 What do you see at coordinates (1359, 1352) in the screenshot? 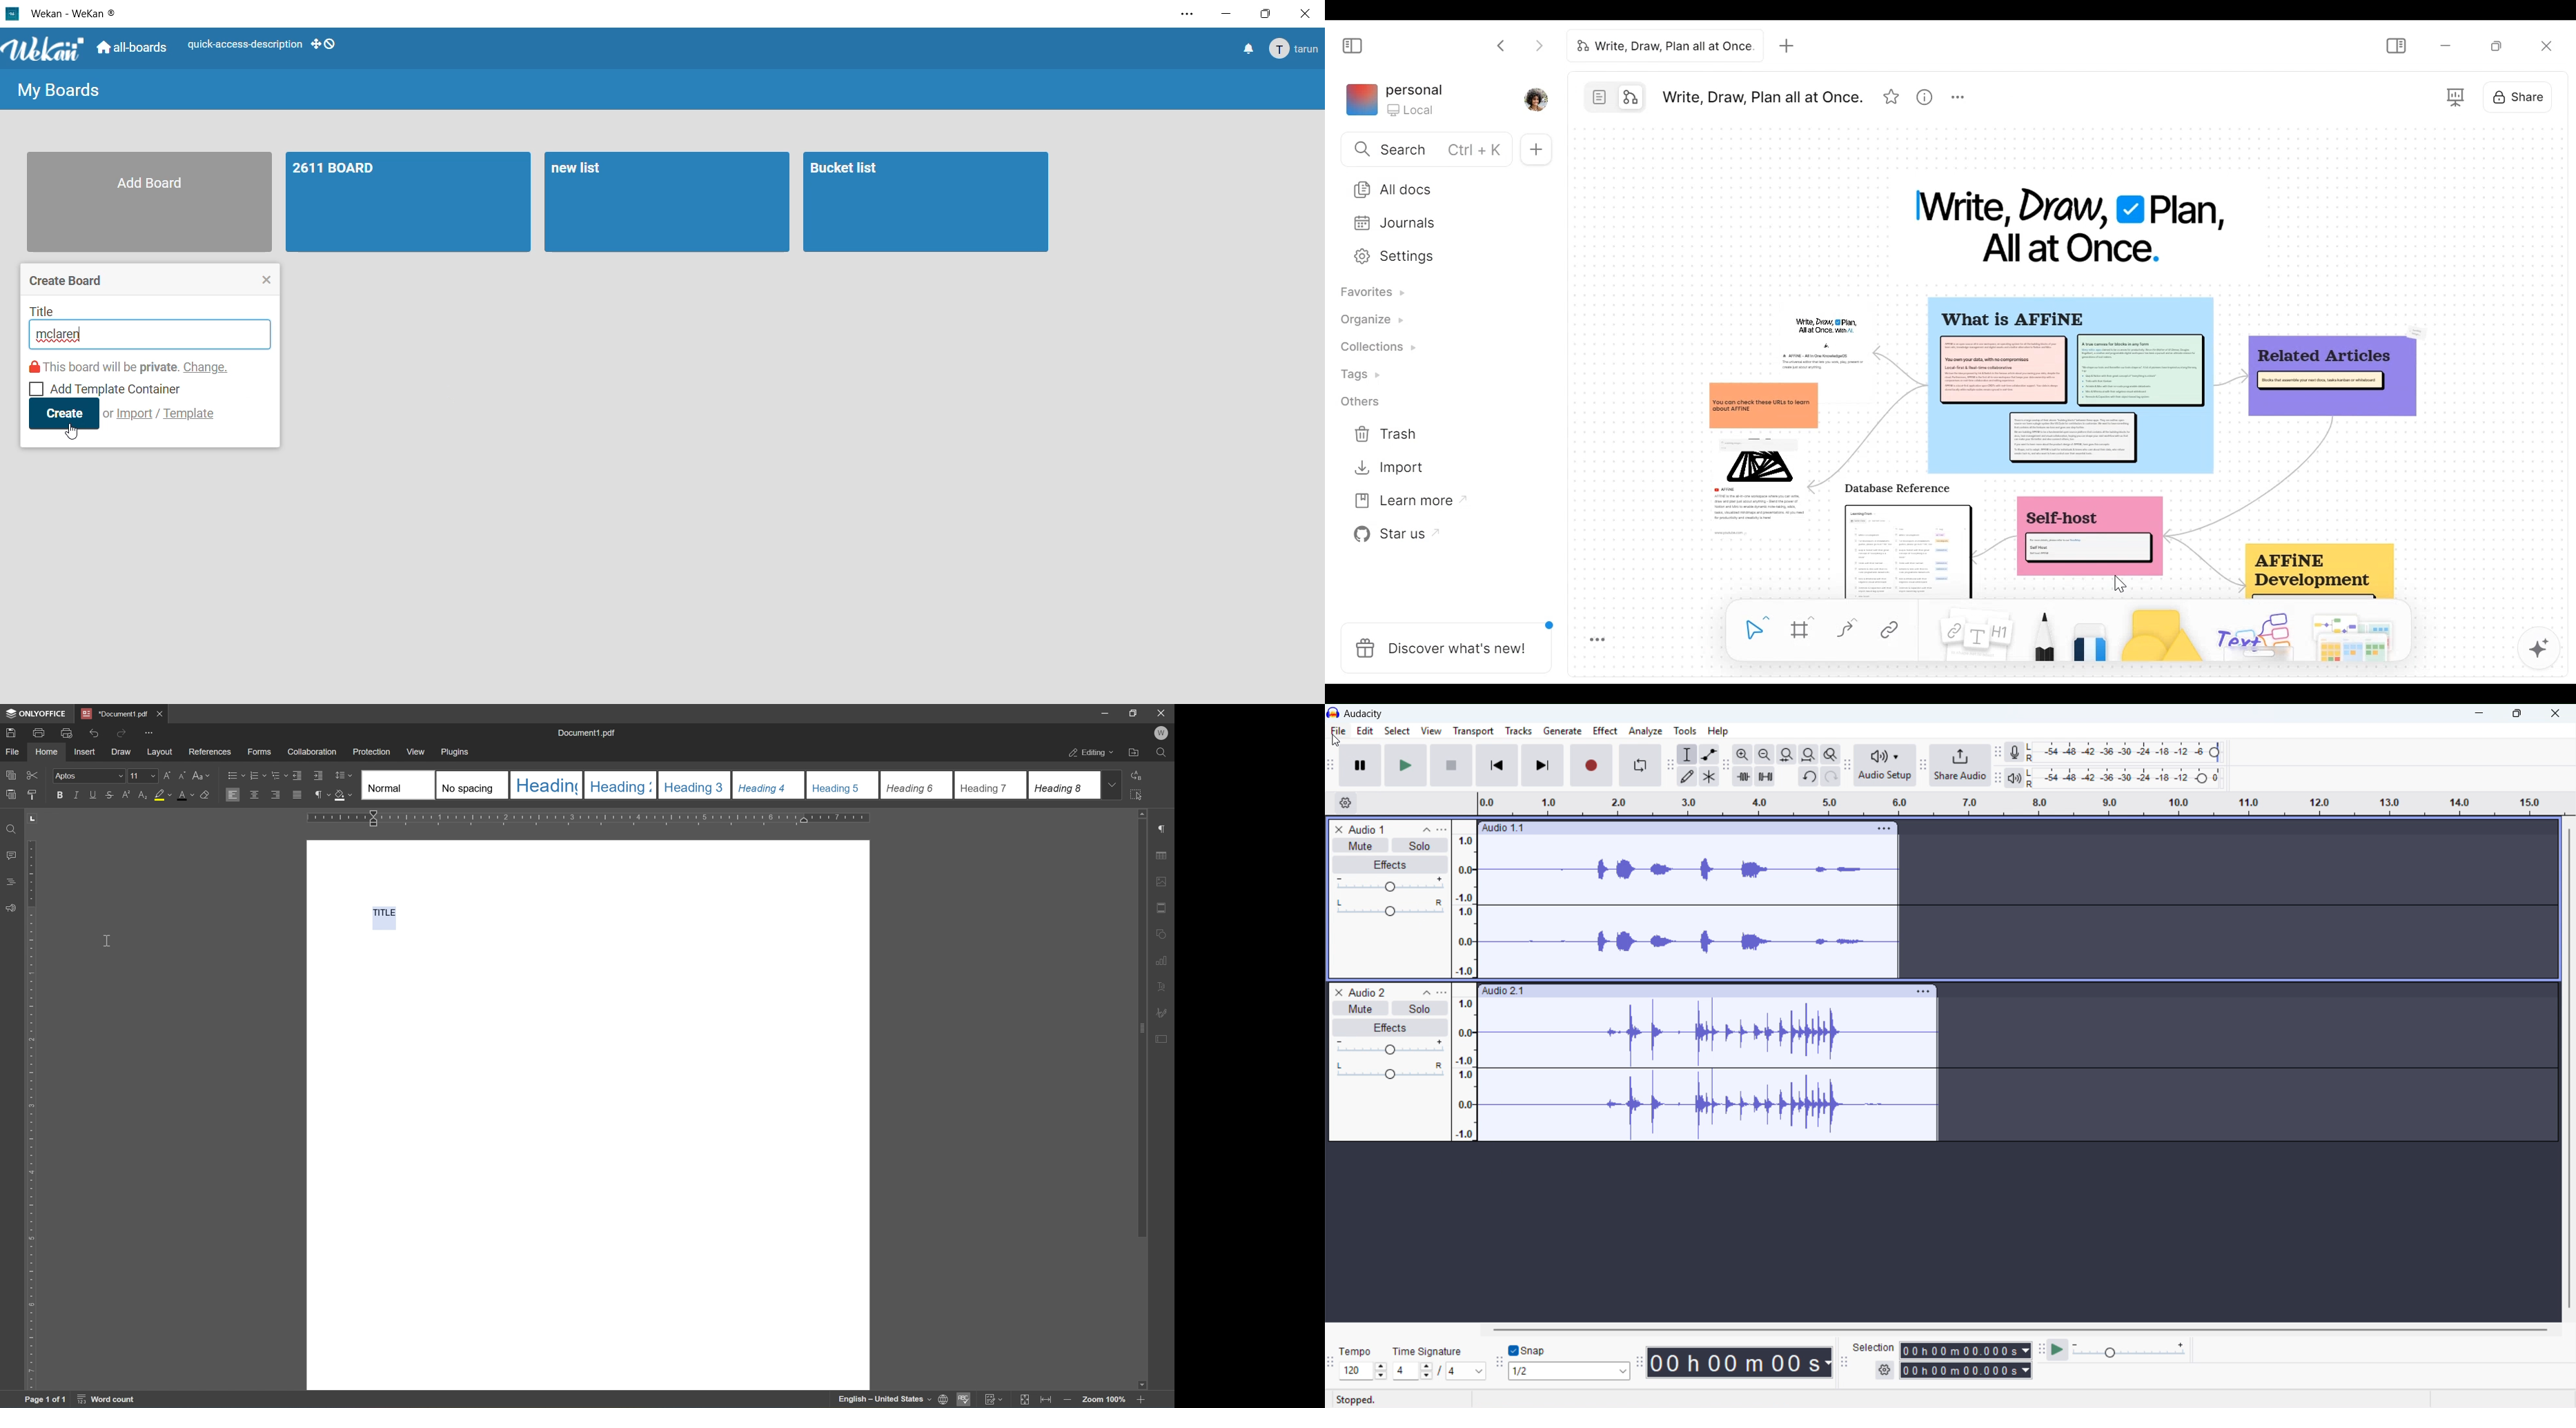
I see `tempo` at bounding box center [1359, 1352].